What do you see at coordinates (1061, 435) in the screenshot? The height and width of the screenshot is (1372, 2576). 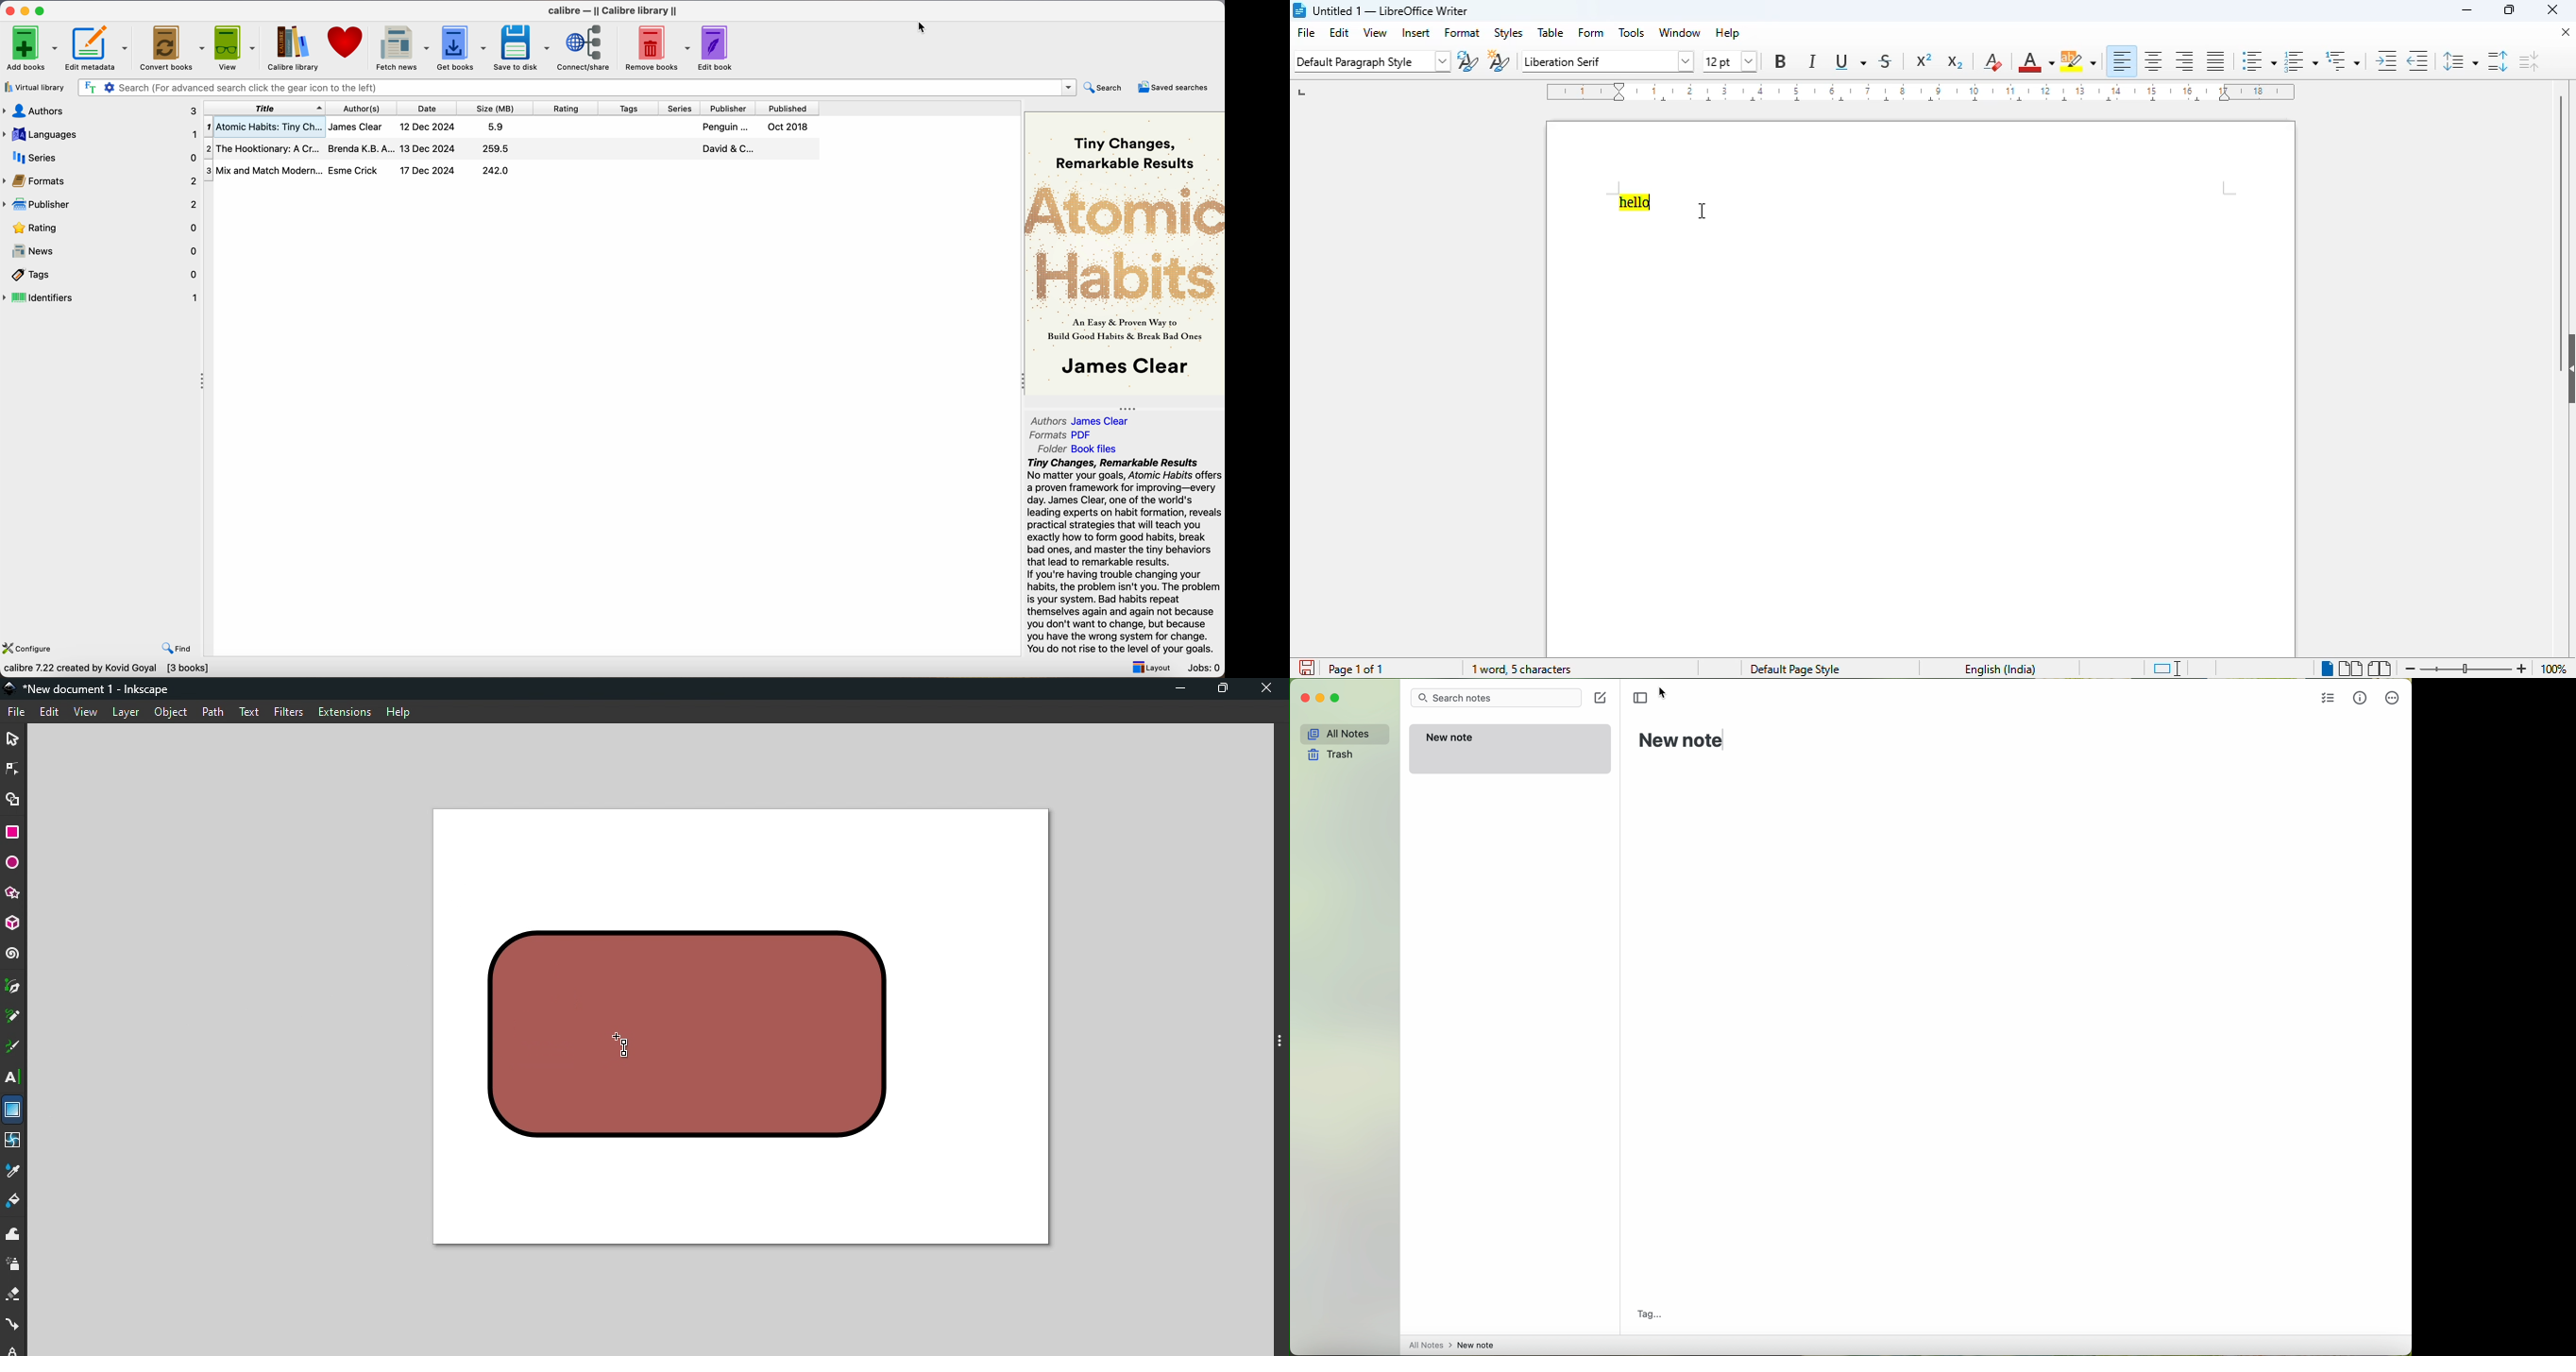 I see `Formats PDF` at bounding box center [1061, 435].